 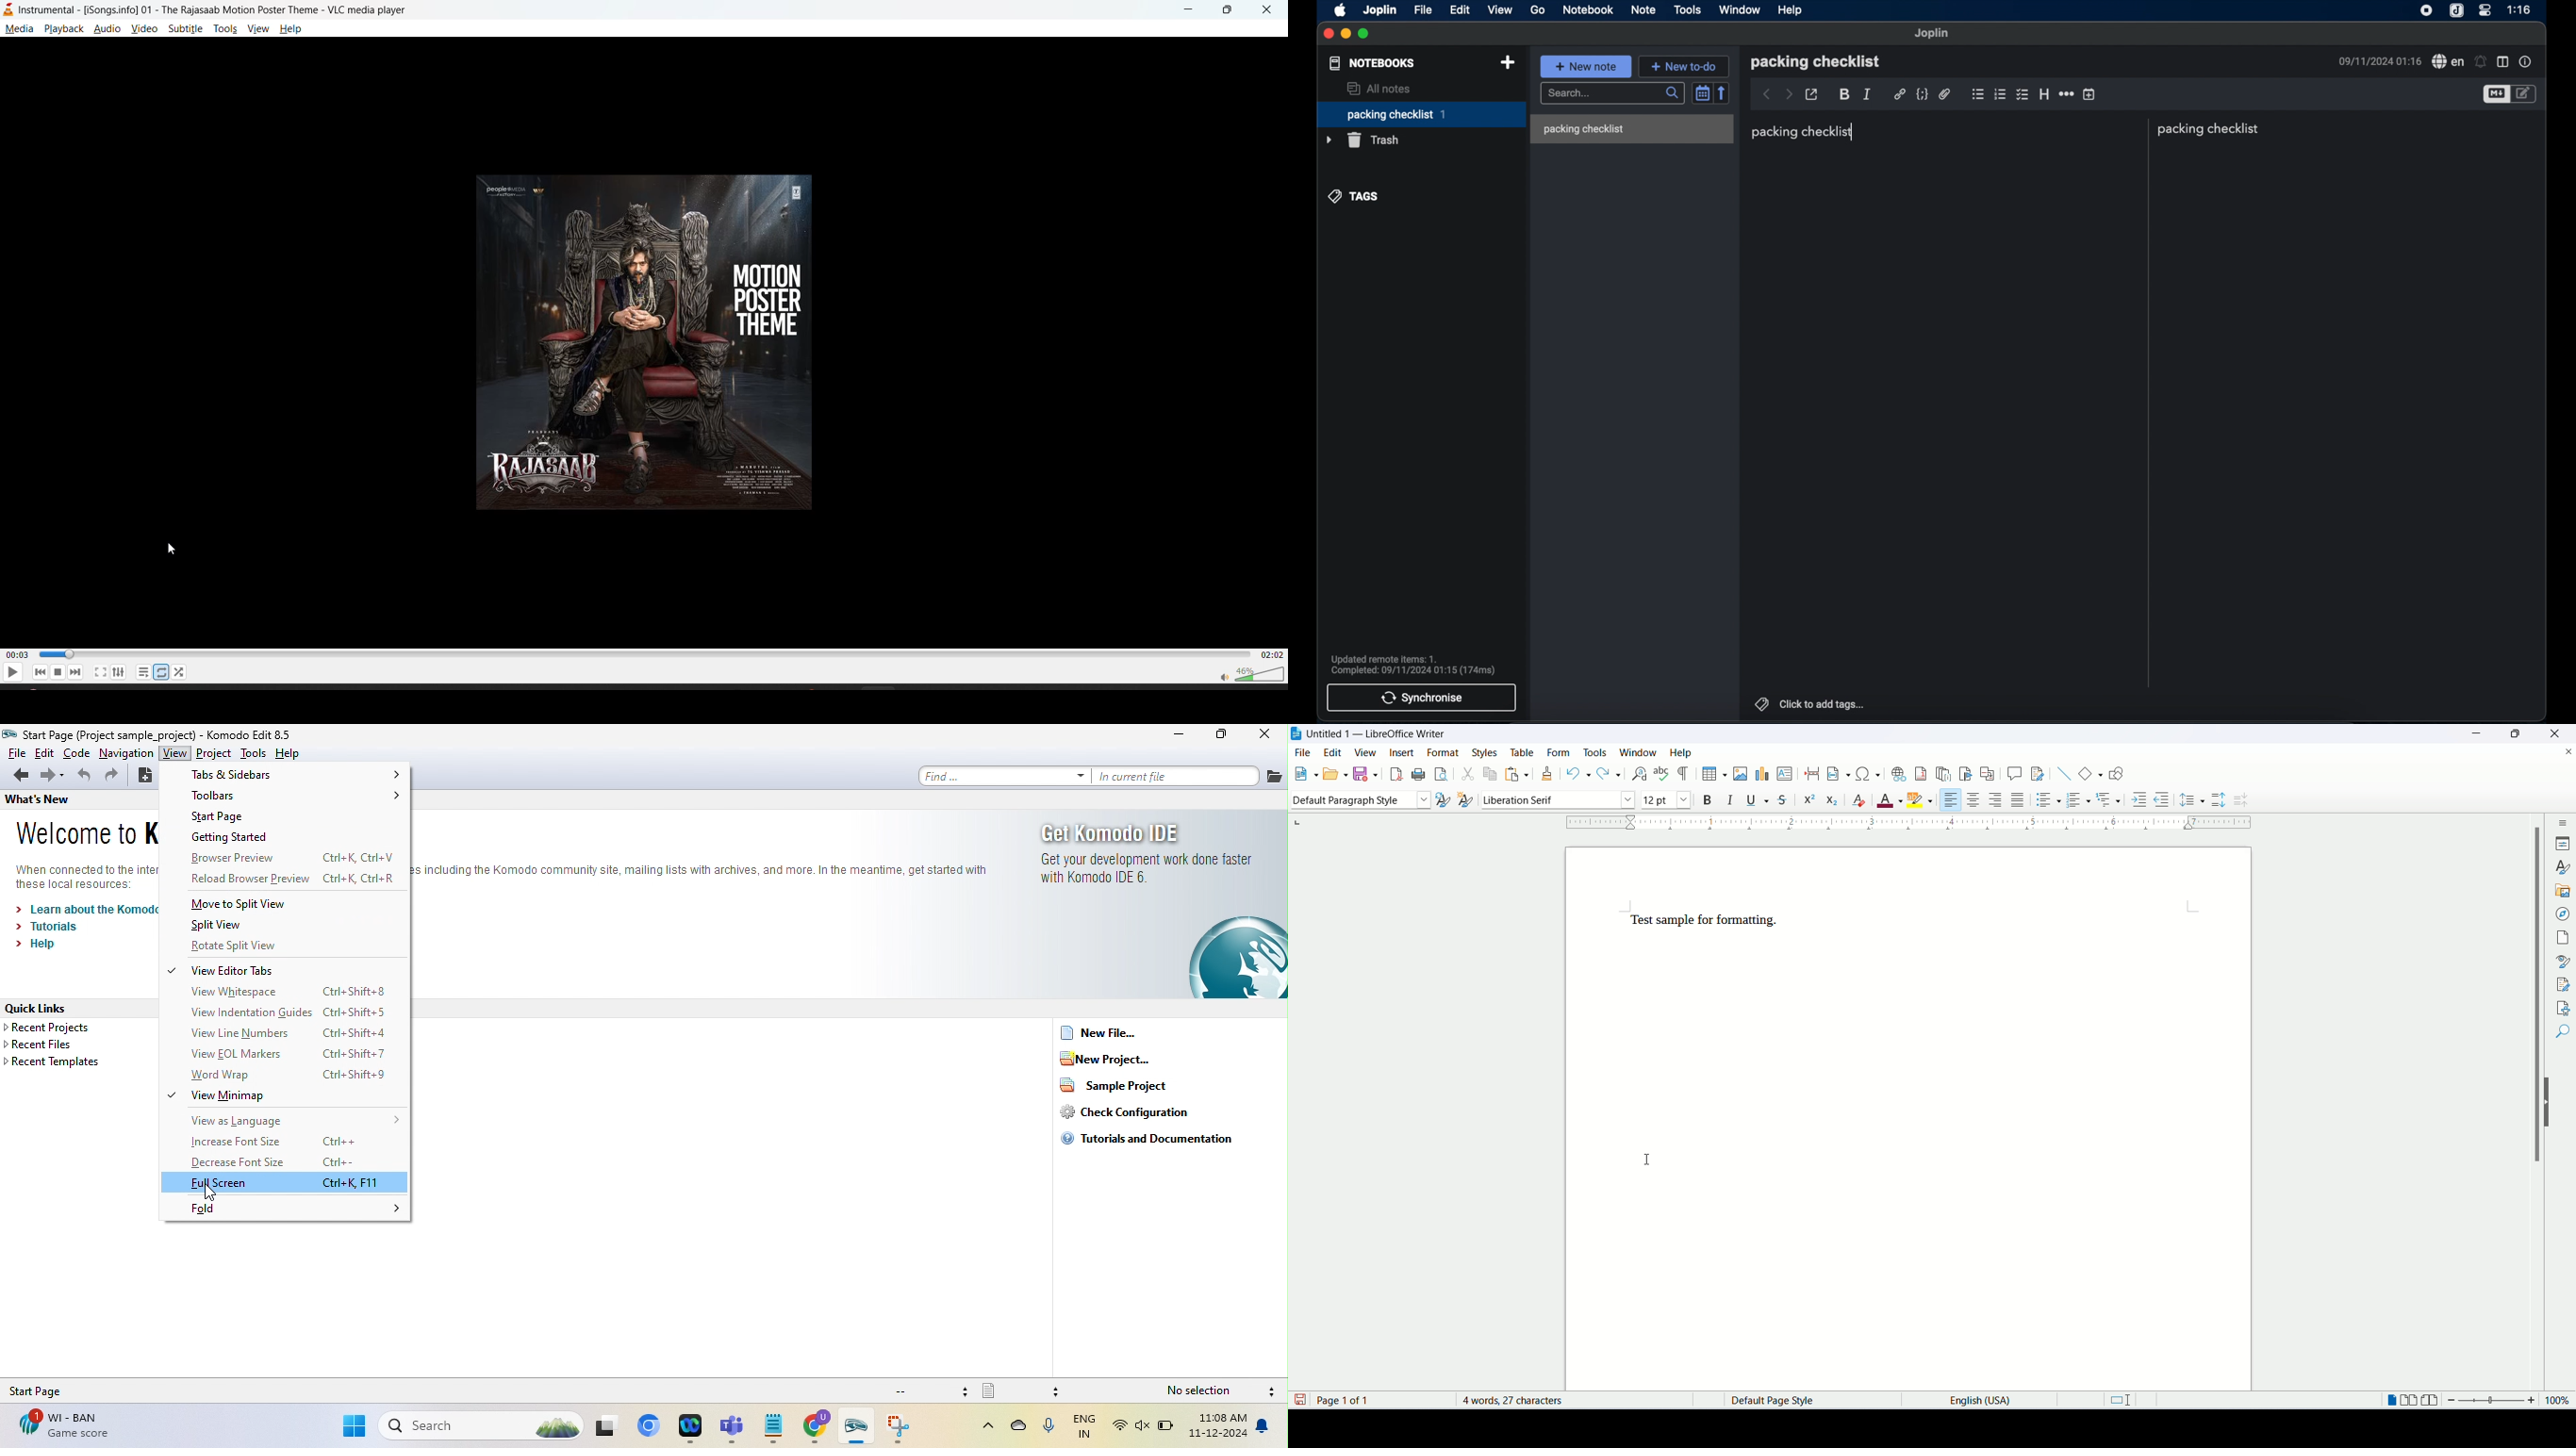 I want to click on cursor, so click(x=1651, y=1161).